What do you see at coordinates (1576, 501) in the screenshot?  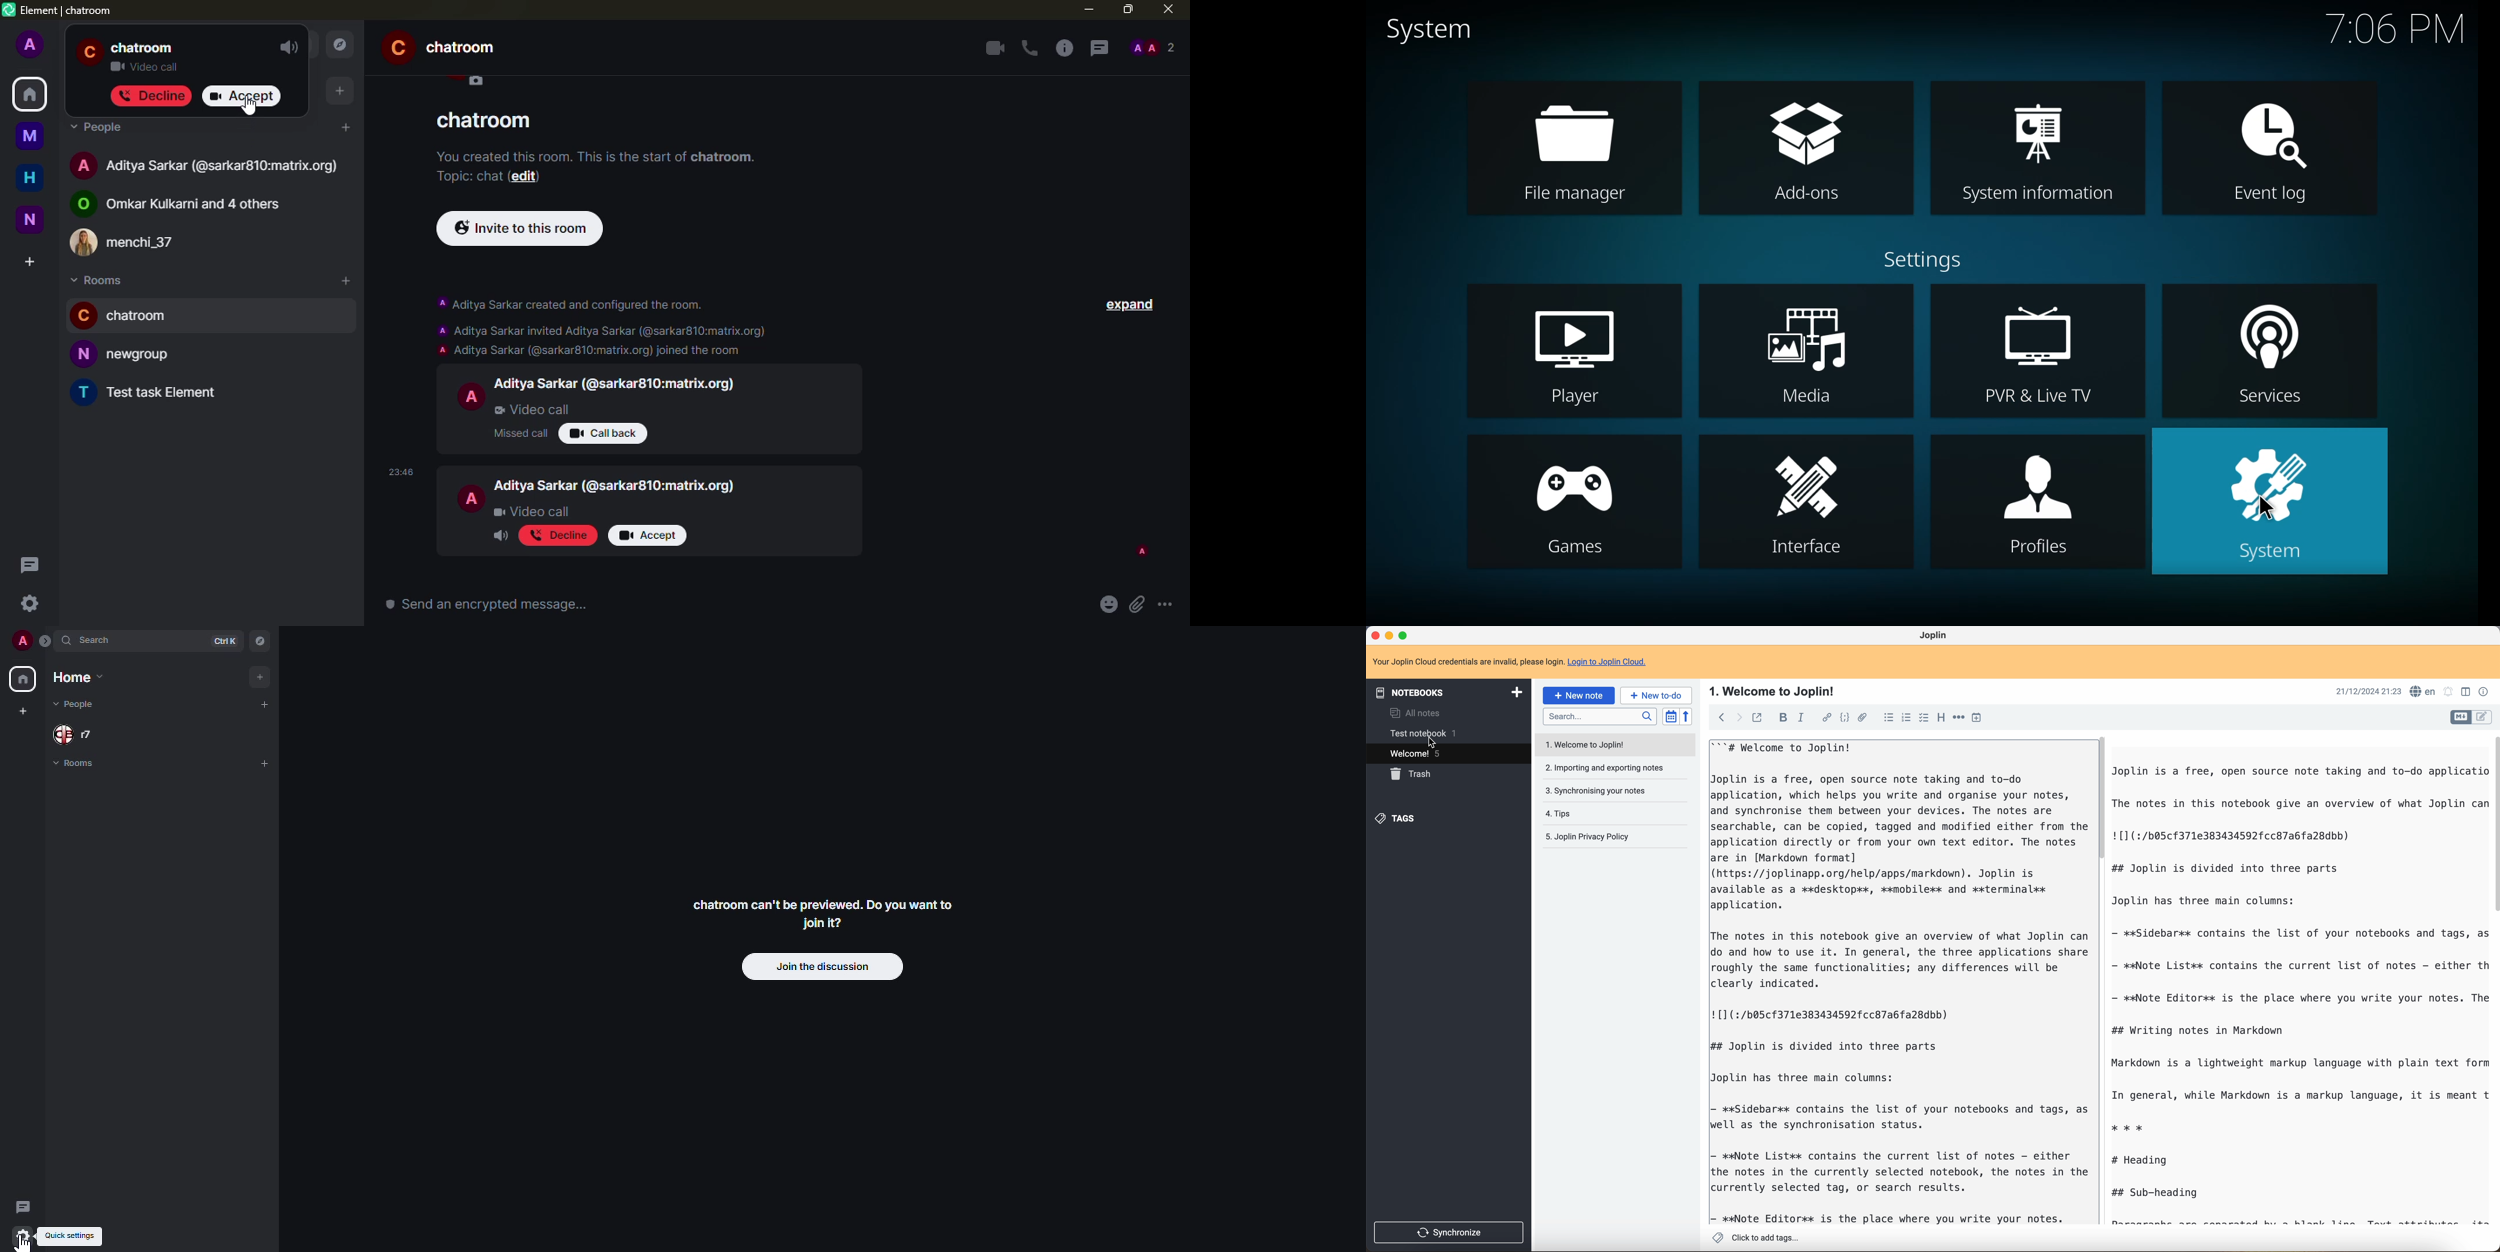 I see `games` at bounding box center [1576, 501].